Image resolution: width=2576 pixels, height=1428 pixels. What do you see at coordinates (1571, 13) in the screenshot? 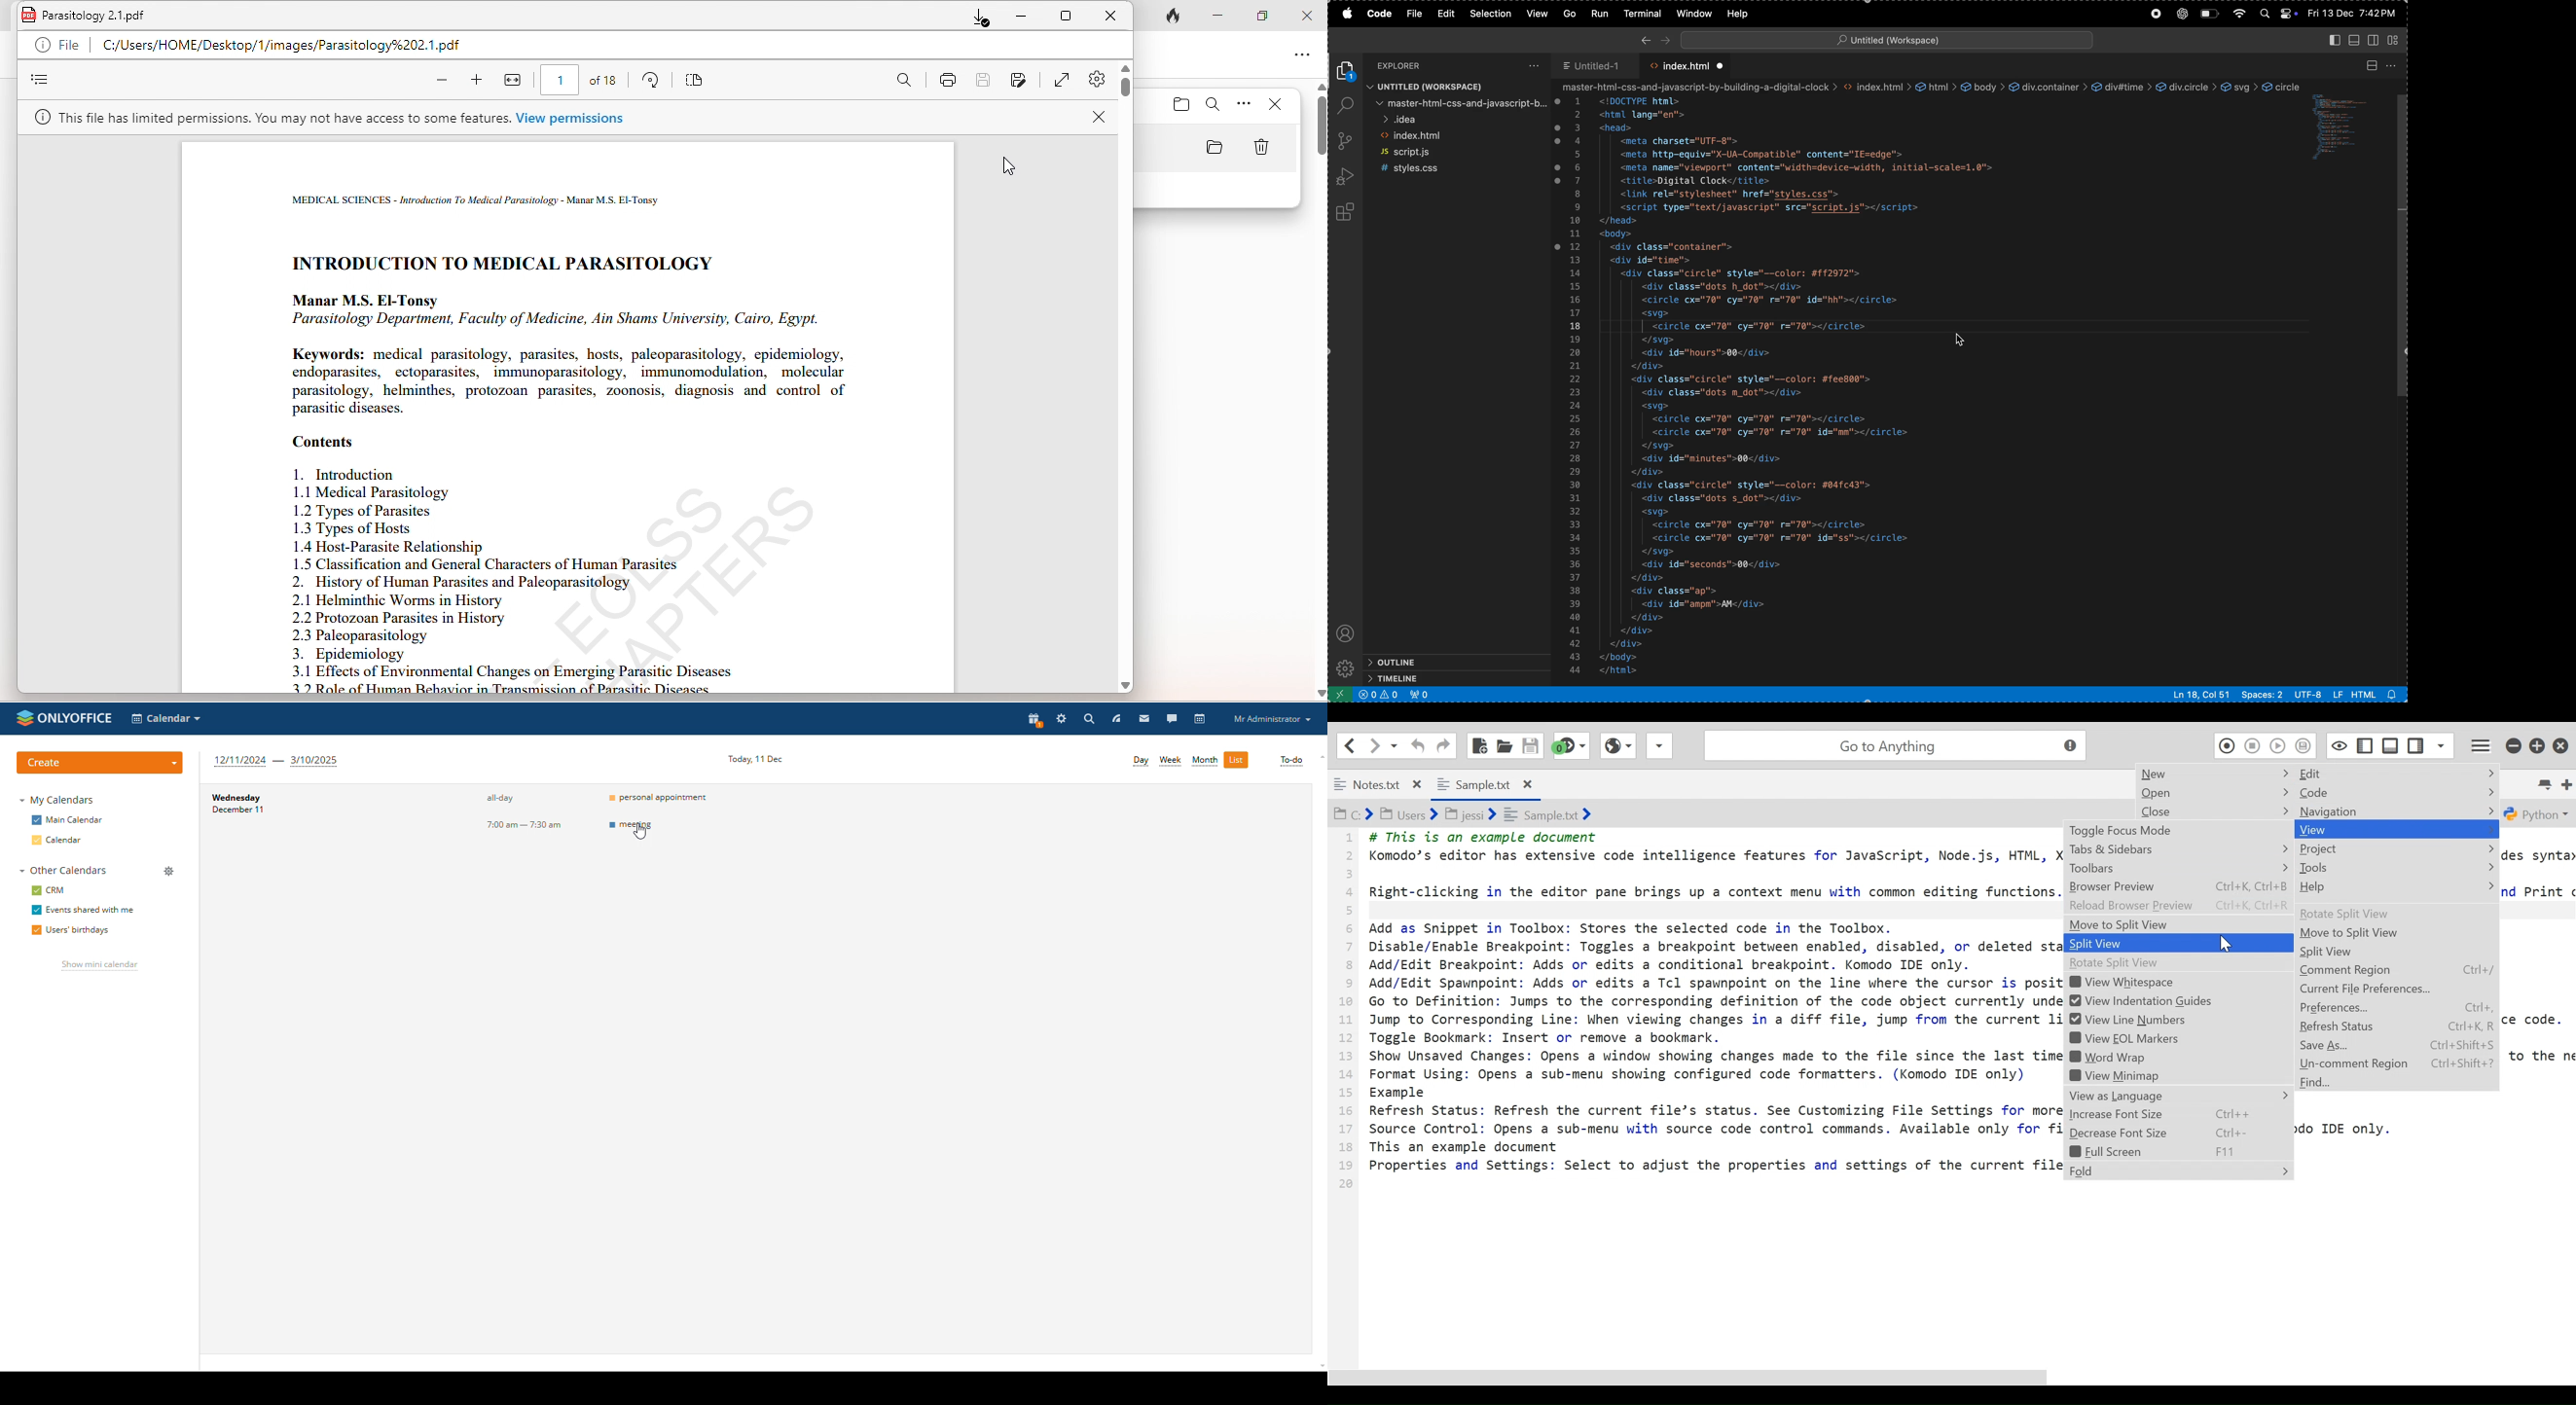
I see `Go` at bounding box center [1571, 13].